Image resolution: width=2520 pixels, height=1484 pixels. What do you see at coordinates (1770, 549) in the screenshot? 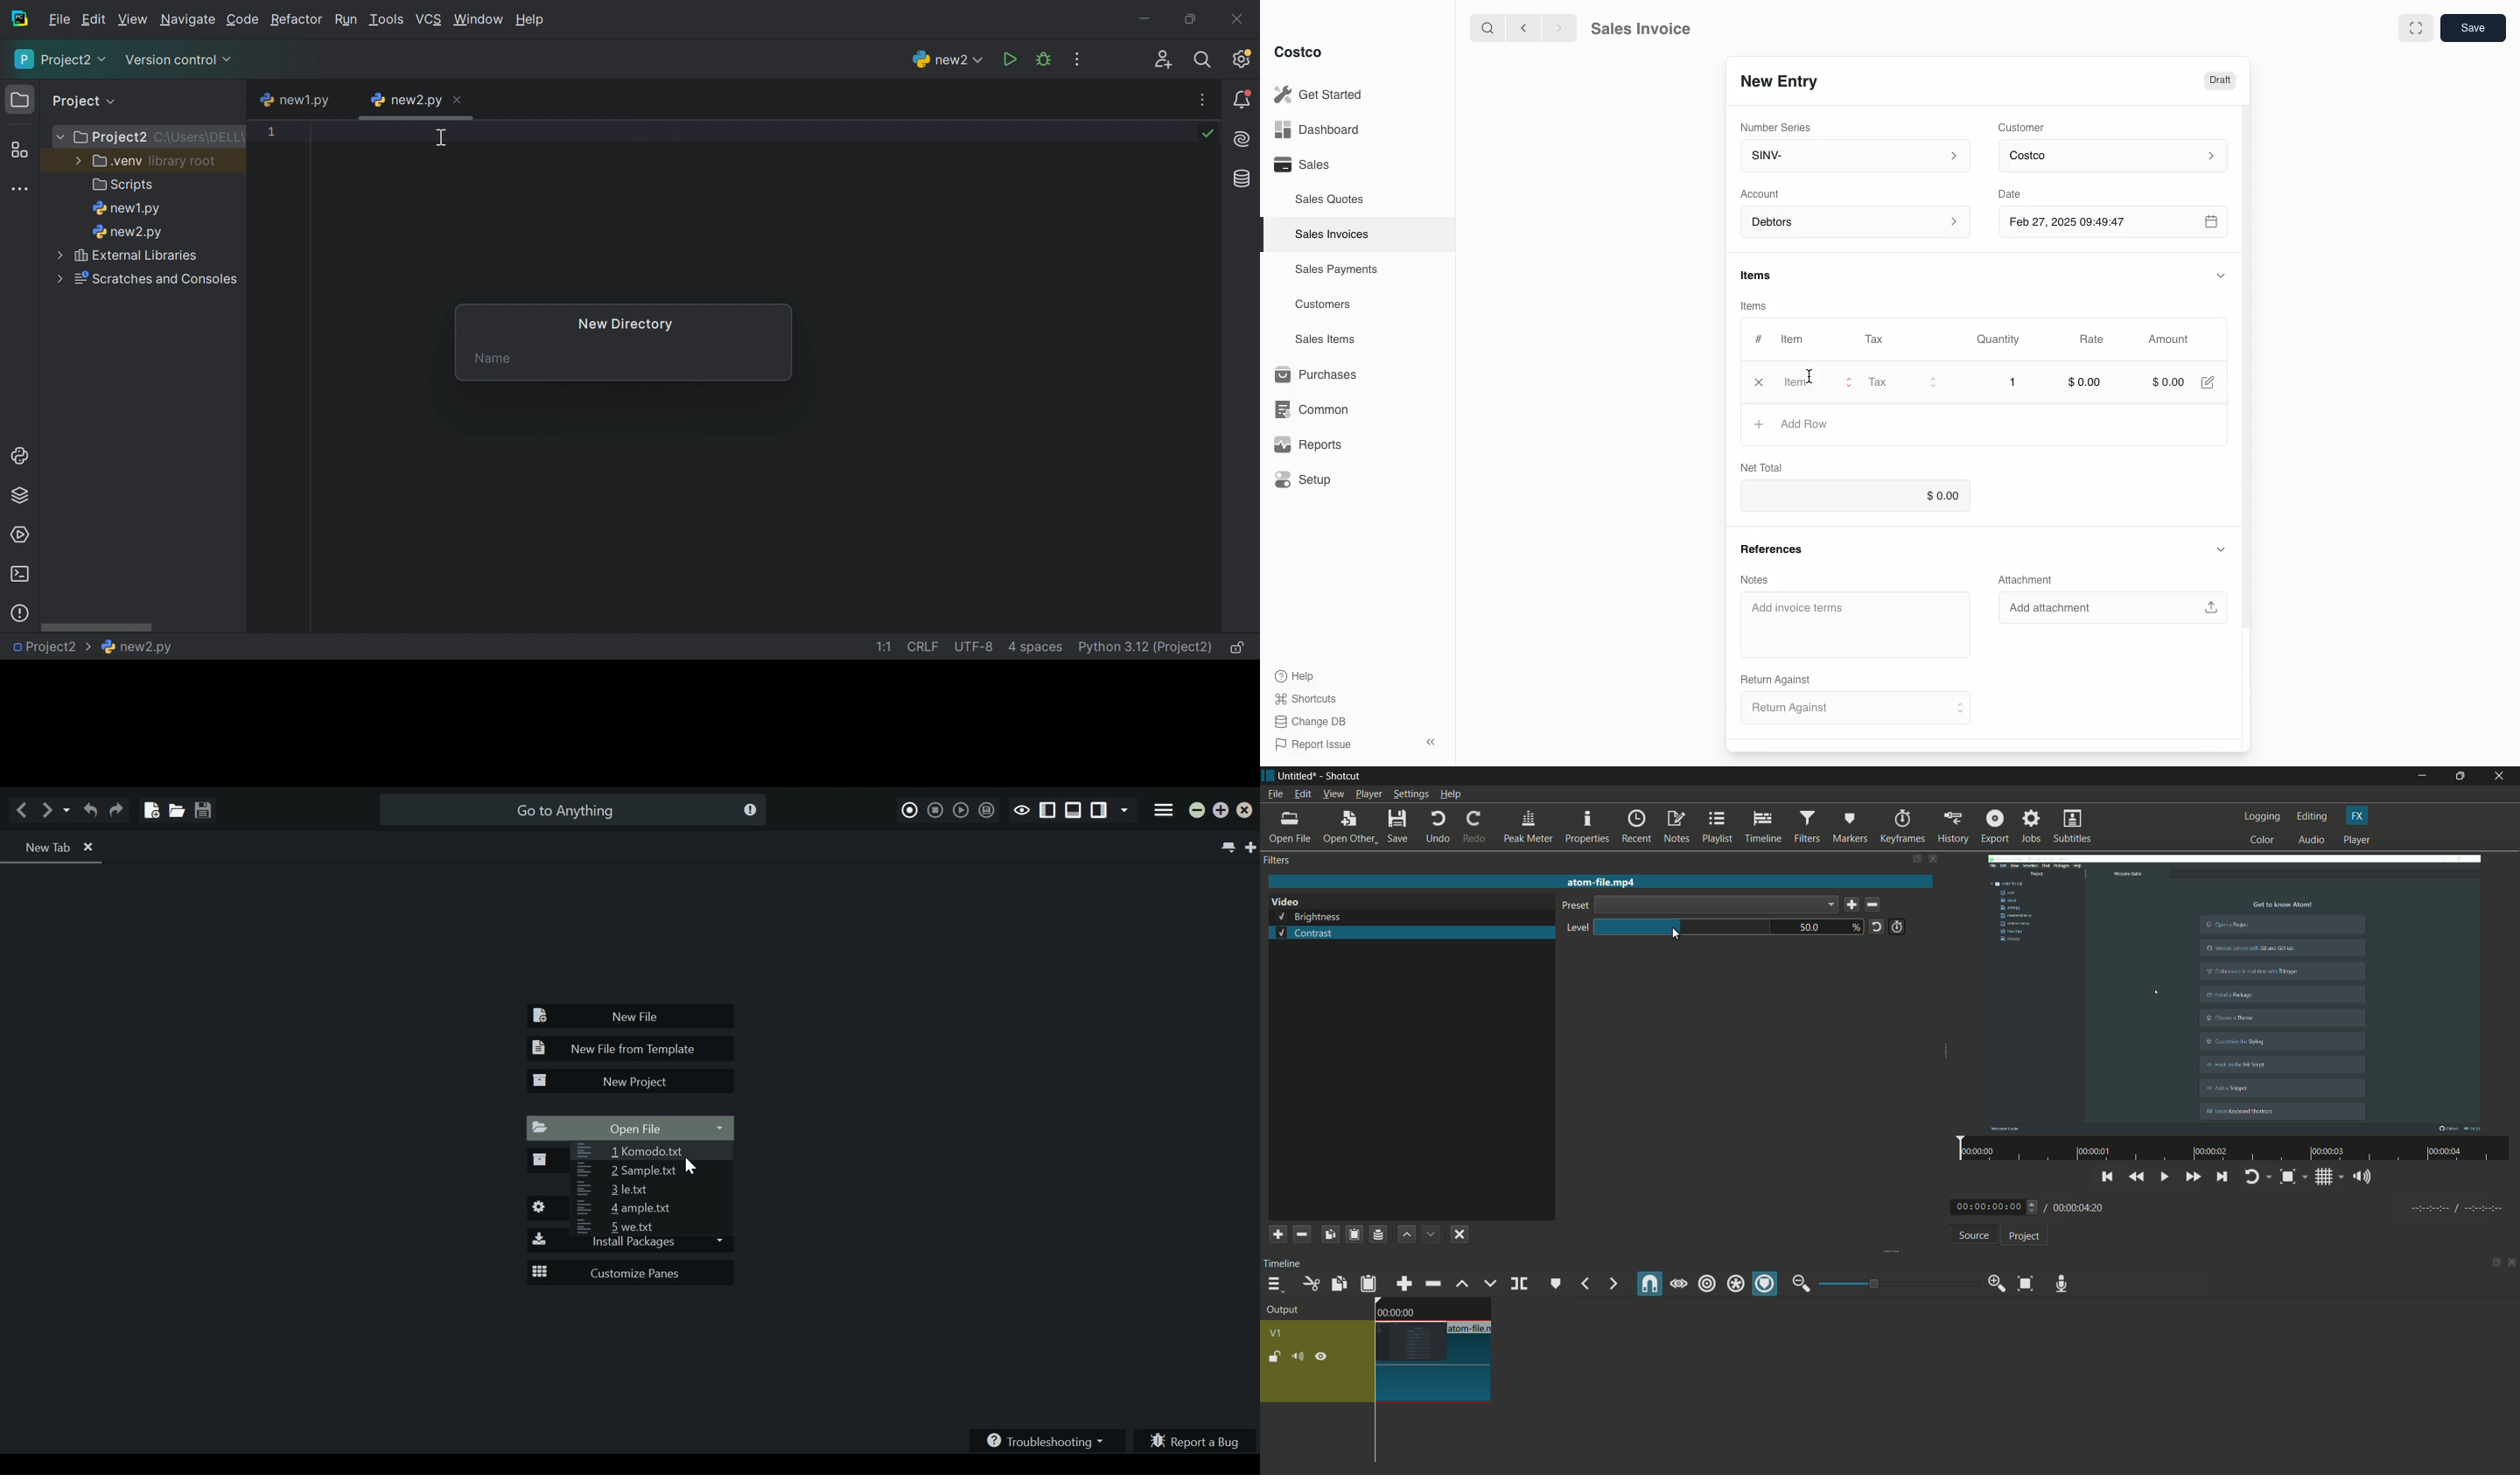
I see `References` at bounding box center [1770, 549].